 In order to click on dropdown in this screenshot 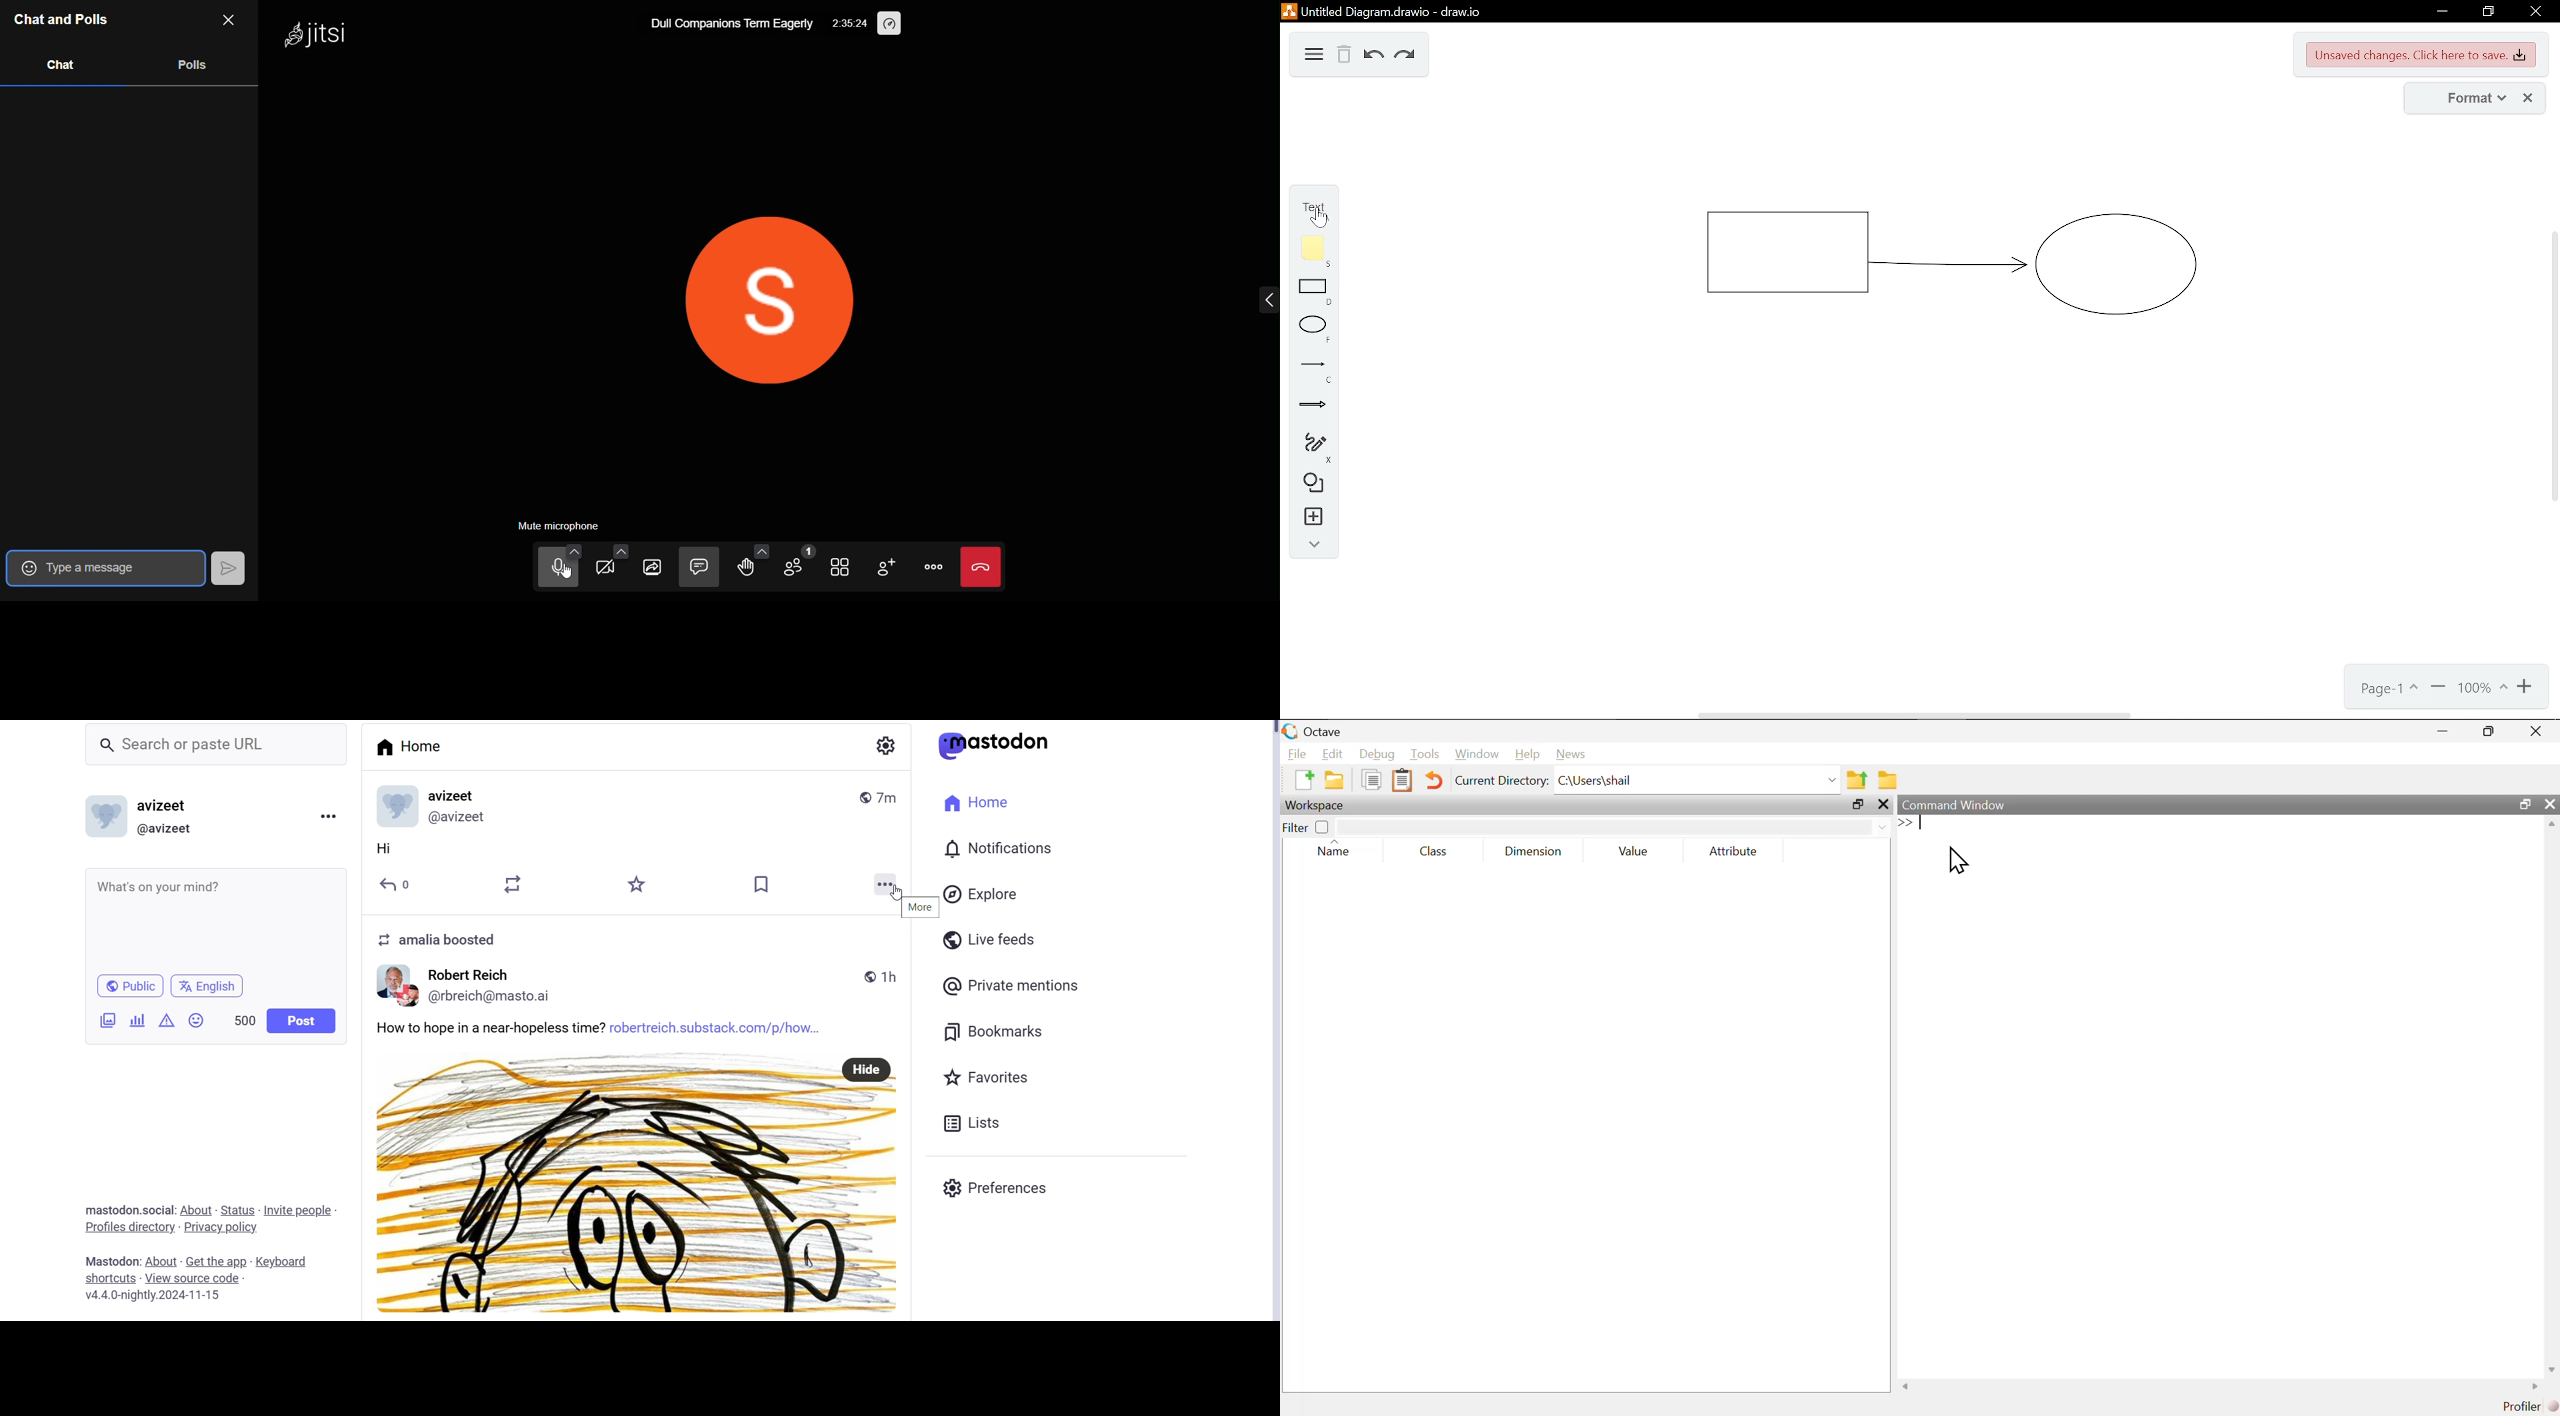, I will do `click(1613, 825)`.